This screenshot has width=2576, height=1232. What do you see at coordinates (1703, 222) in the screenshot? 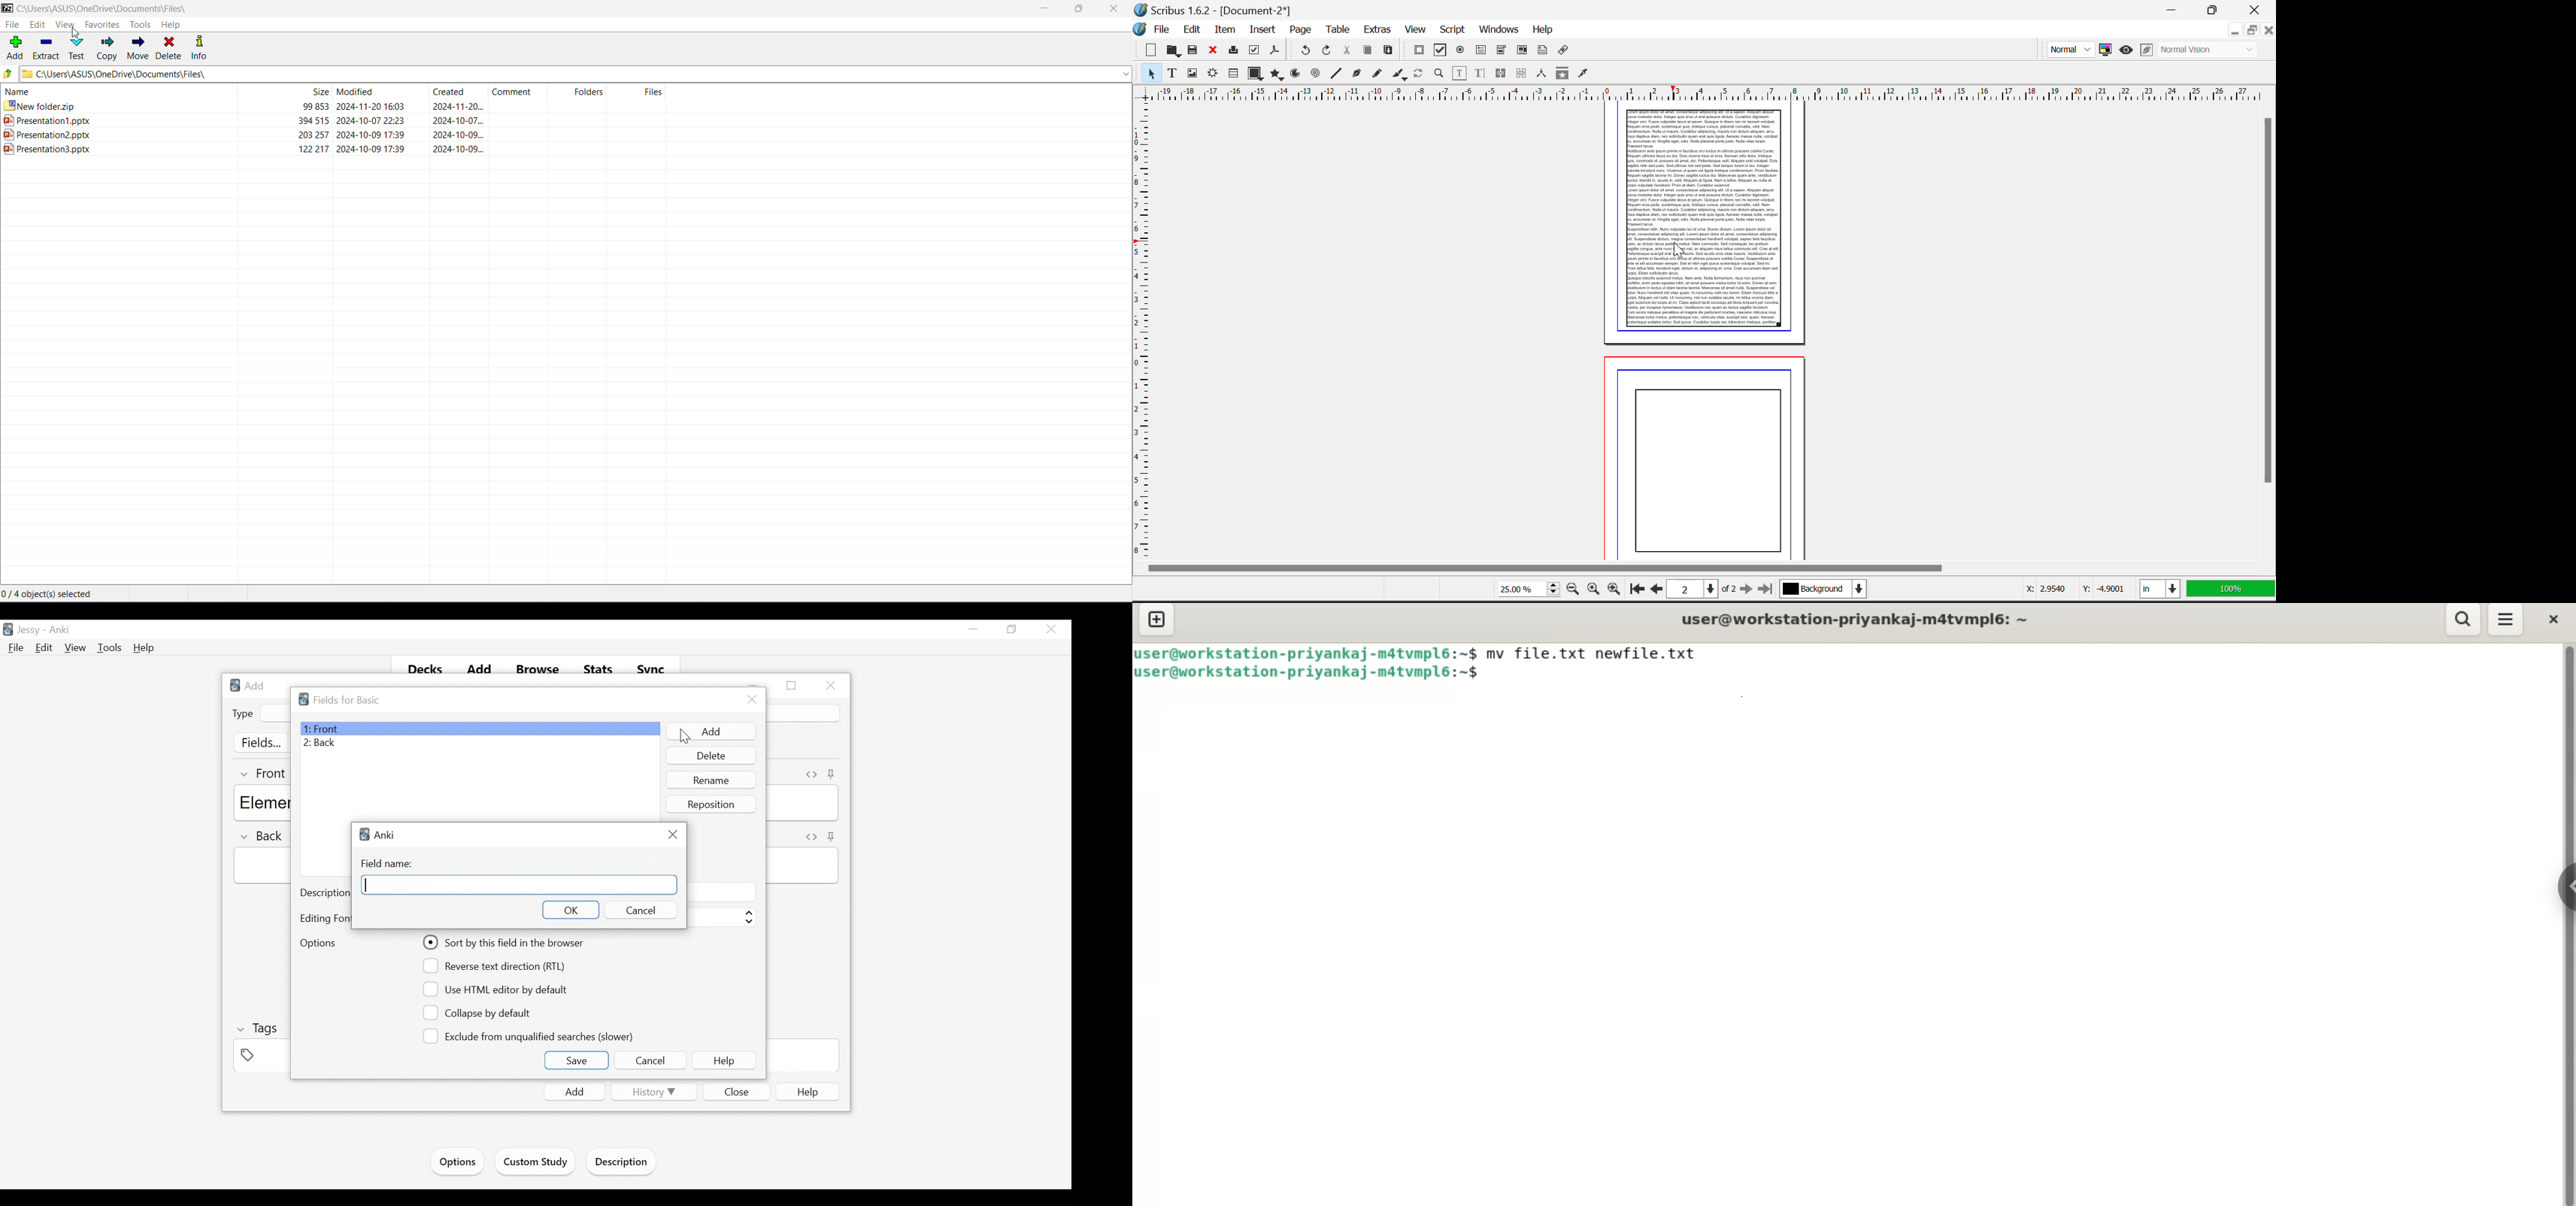
I see `Page 1 Text Frame selected` at bounding box center [1703, 222].